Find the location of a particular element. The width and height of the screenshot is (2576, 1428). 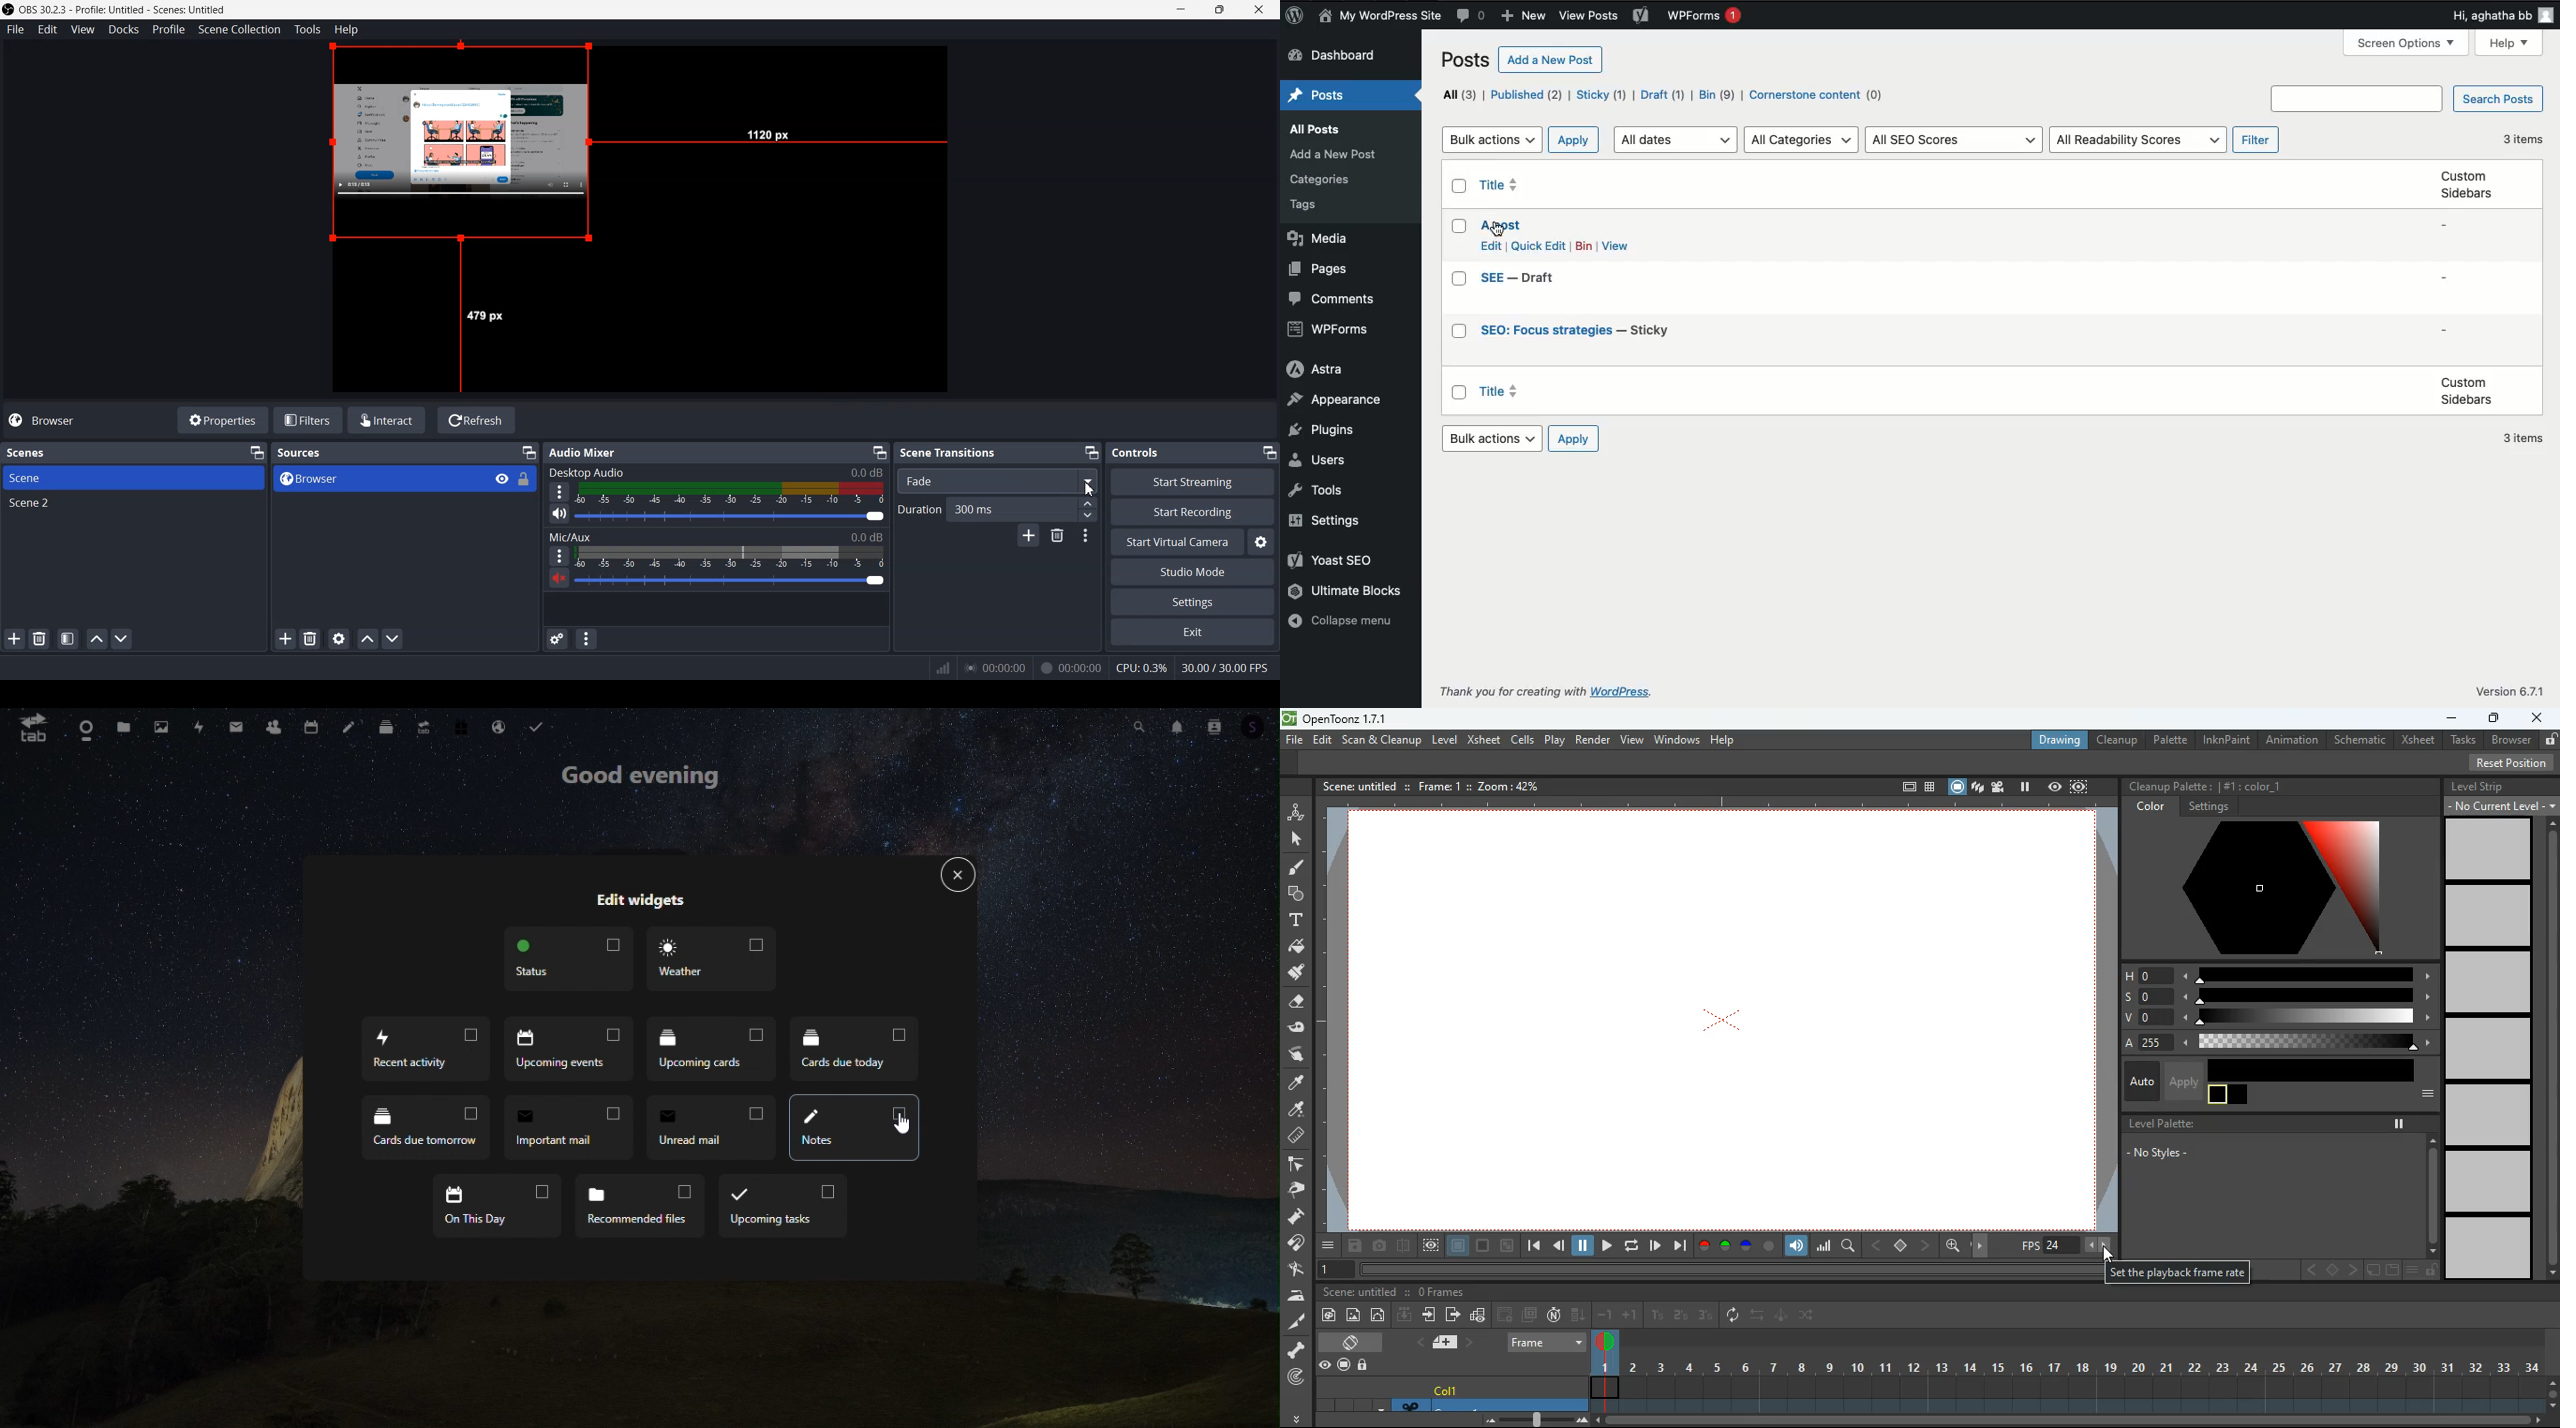

Advance audio Properties is located at coordinates (557, 639).